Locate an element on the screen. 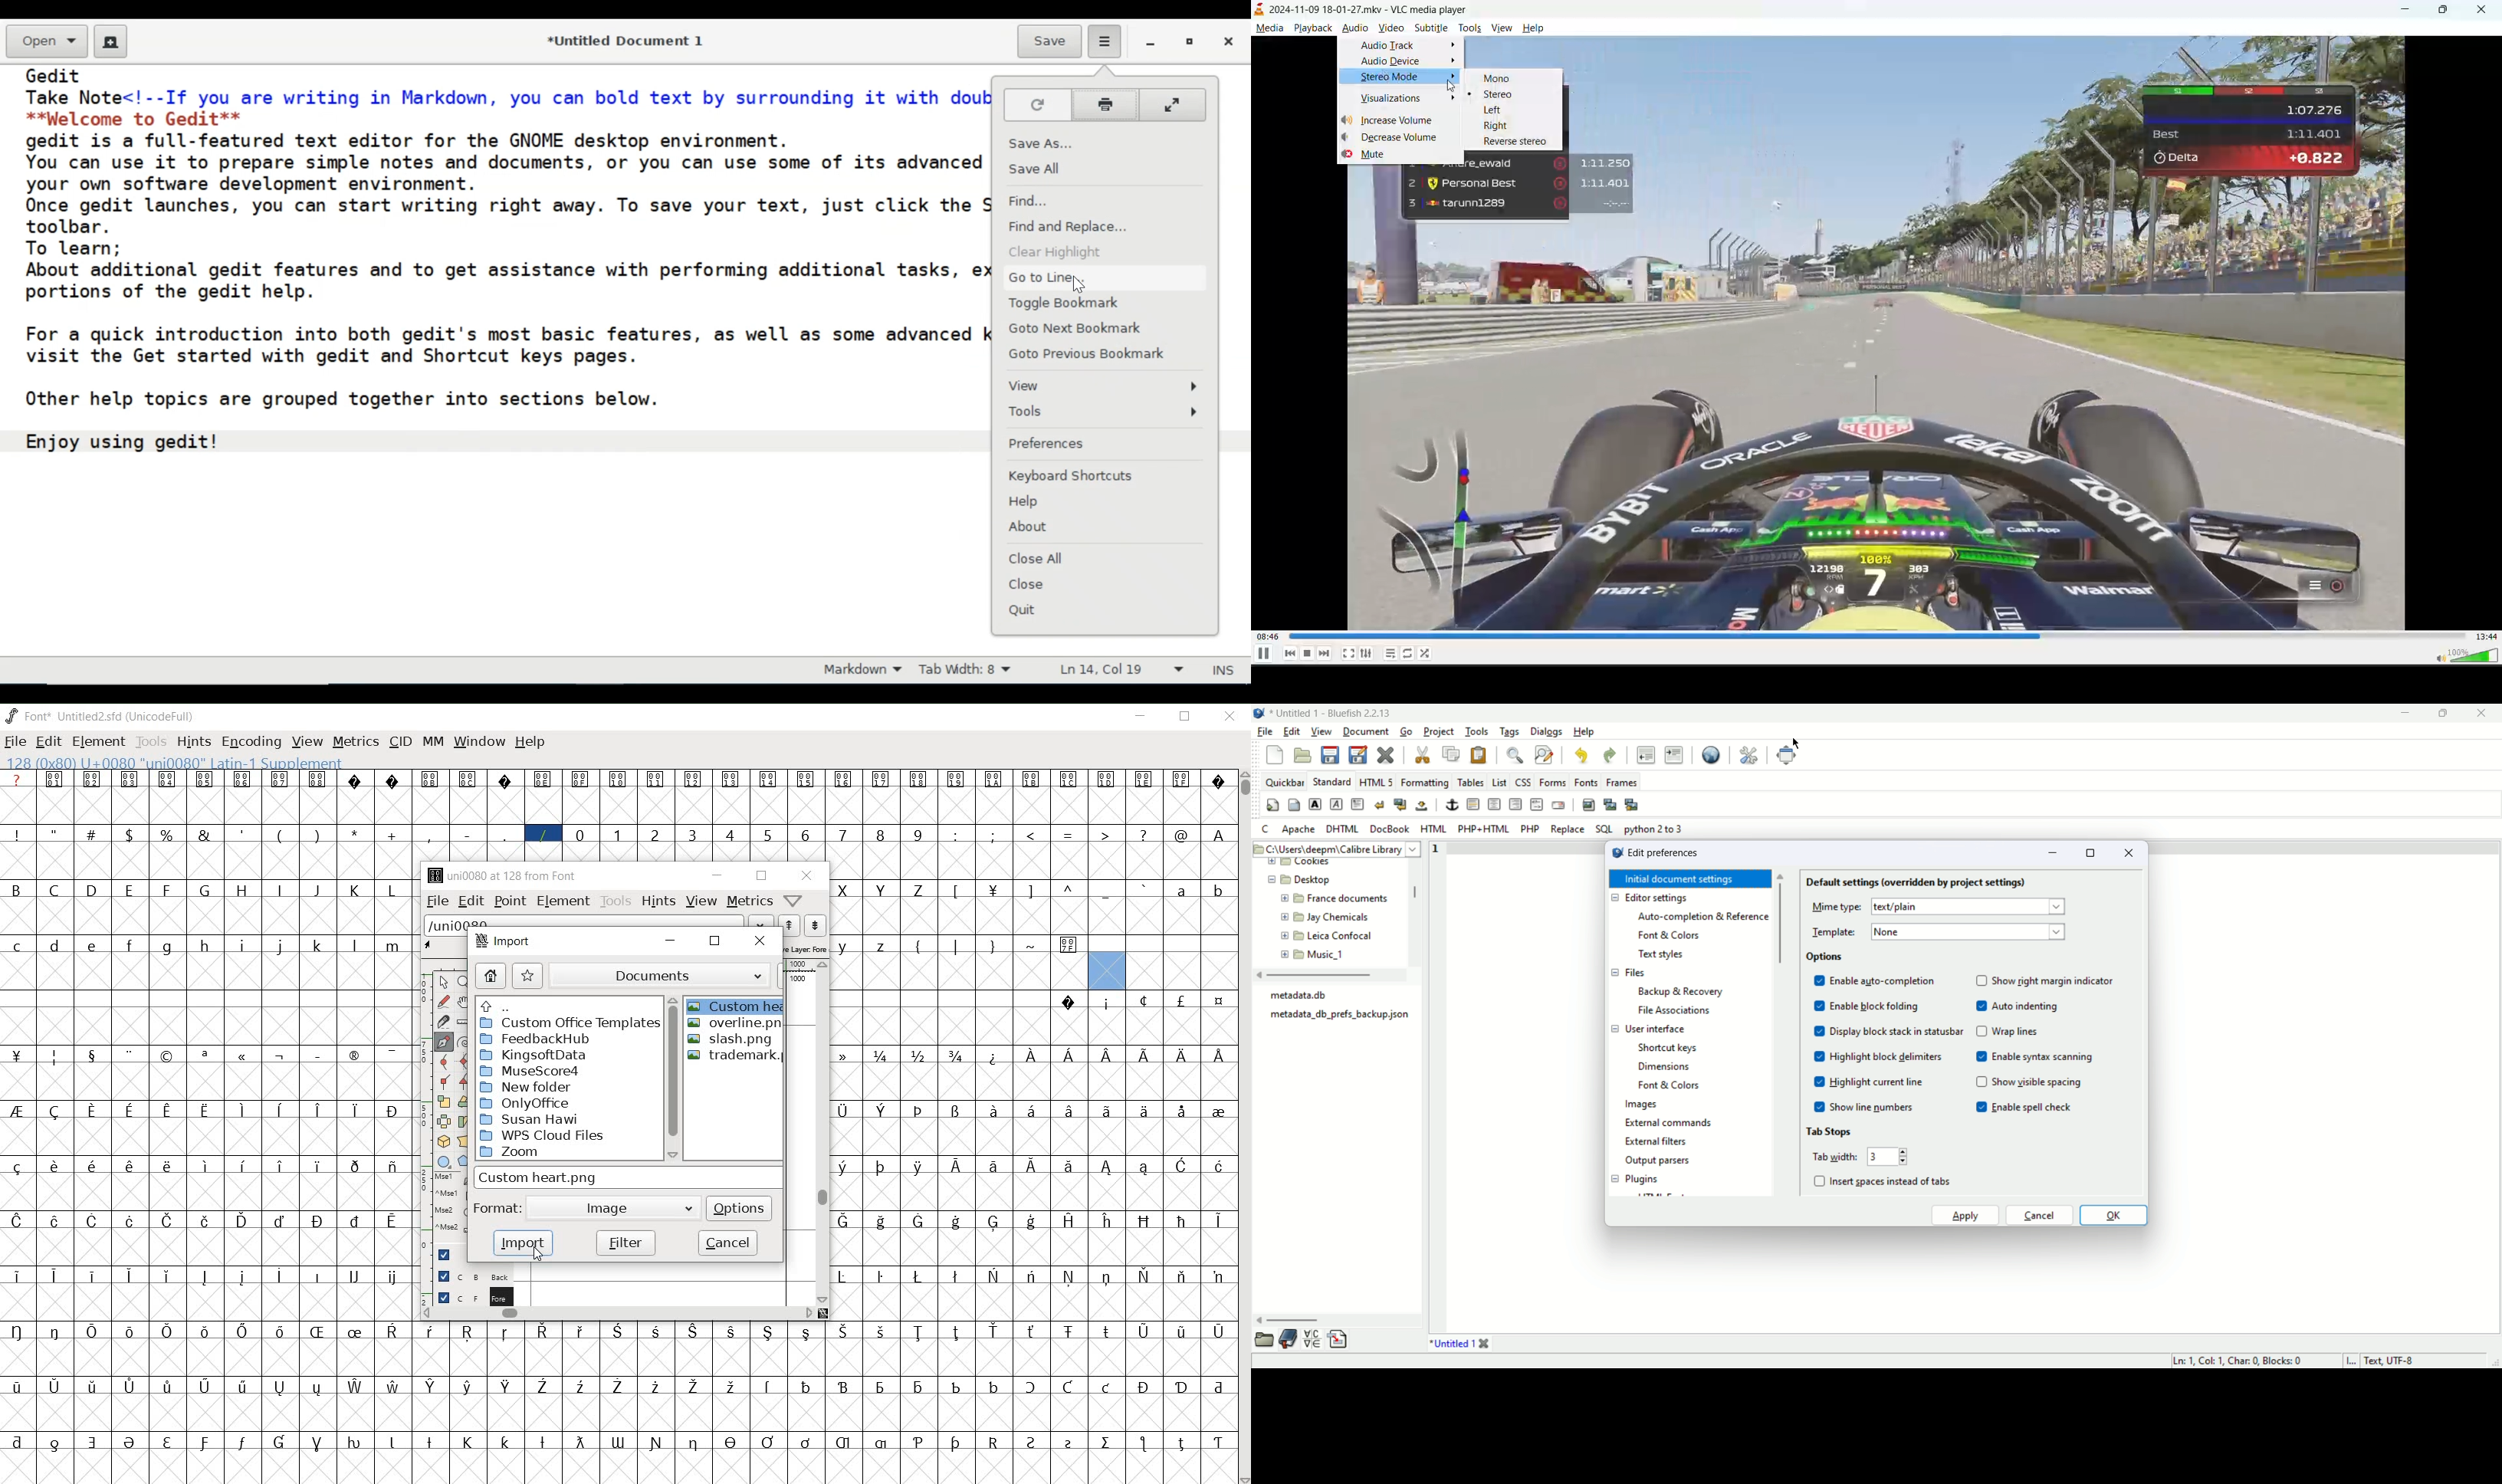 This screenshot has width=2520, height=1484. quickbar is located at coordinates (1284, 783).